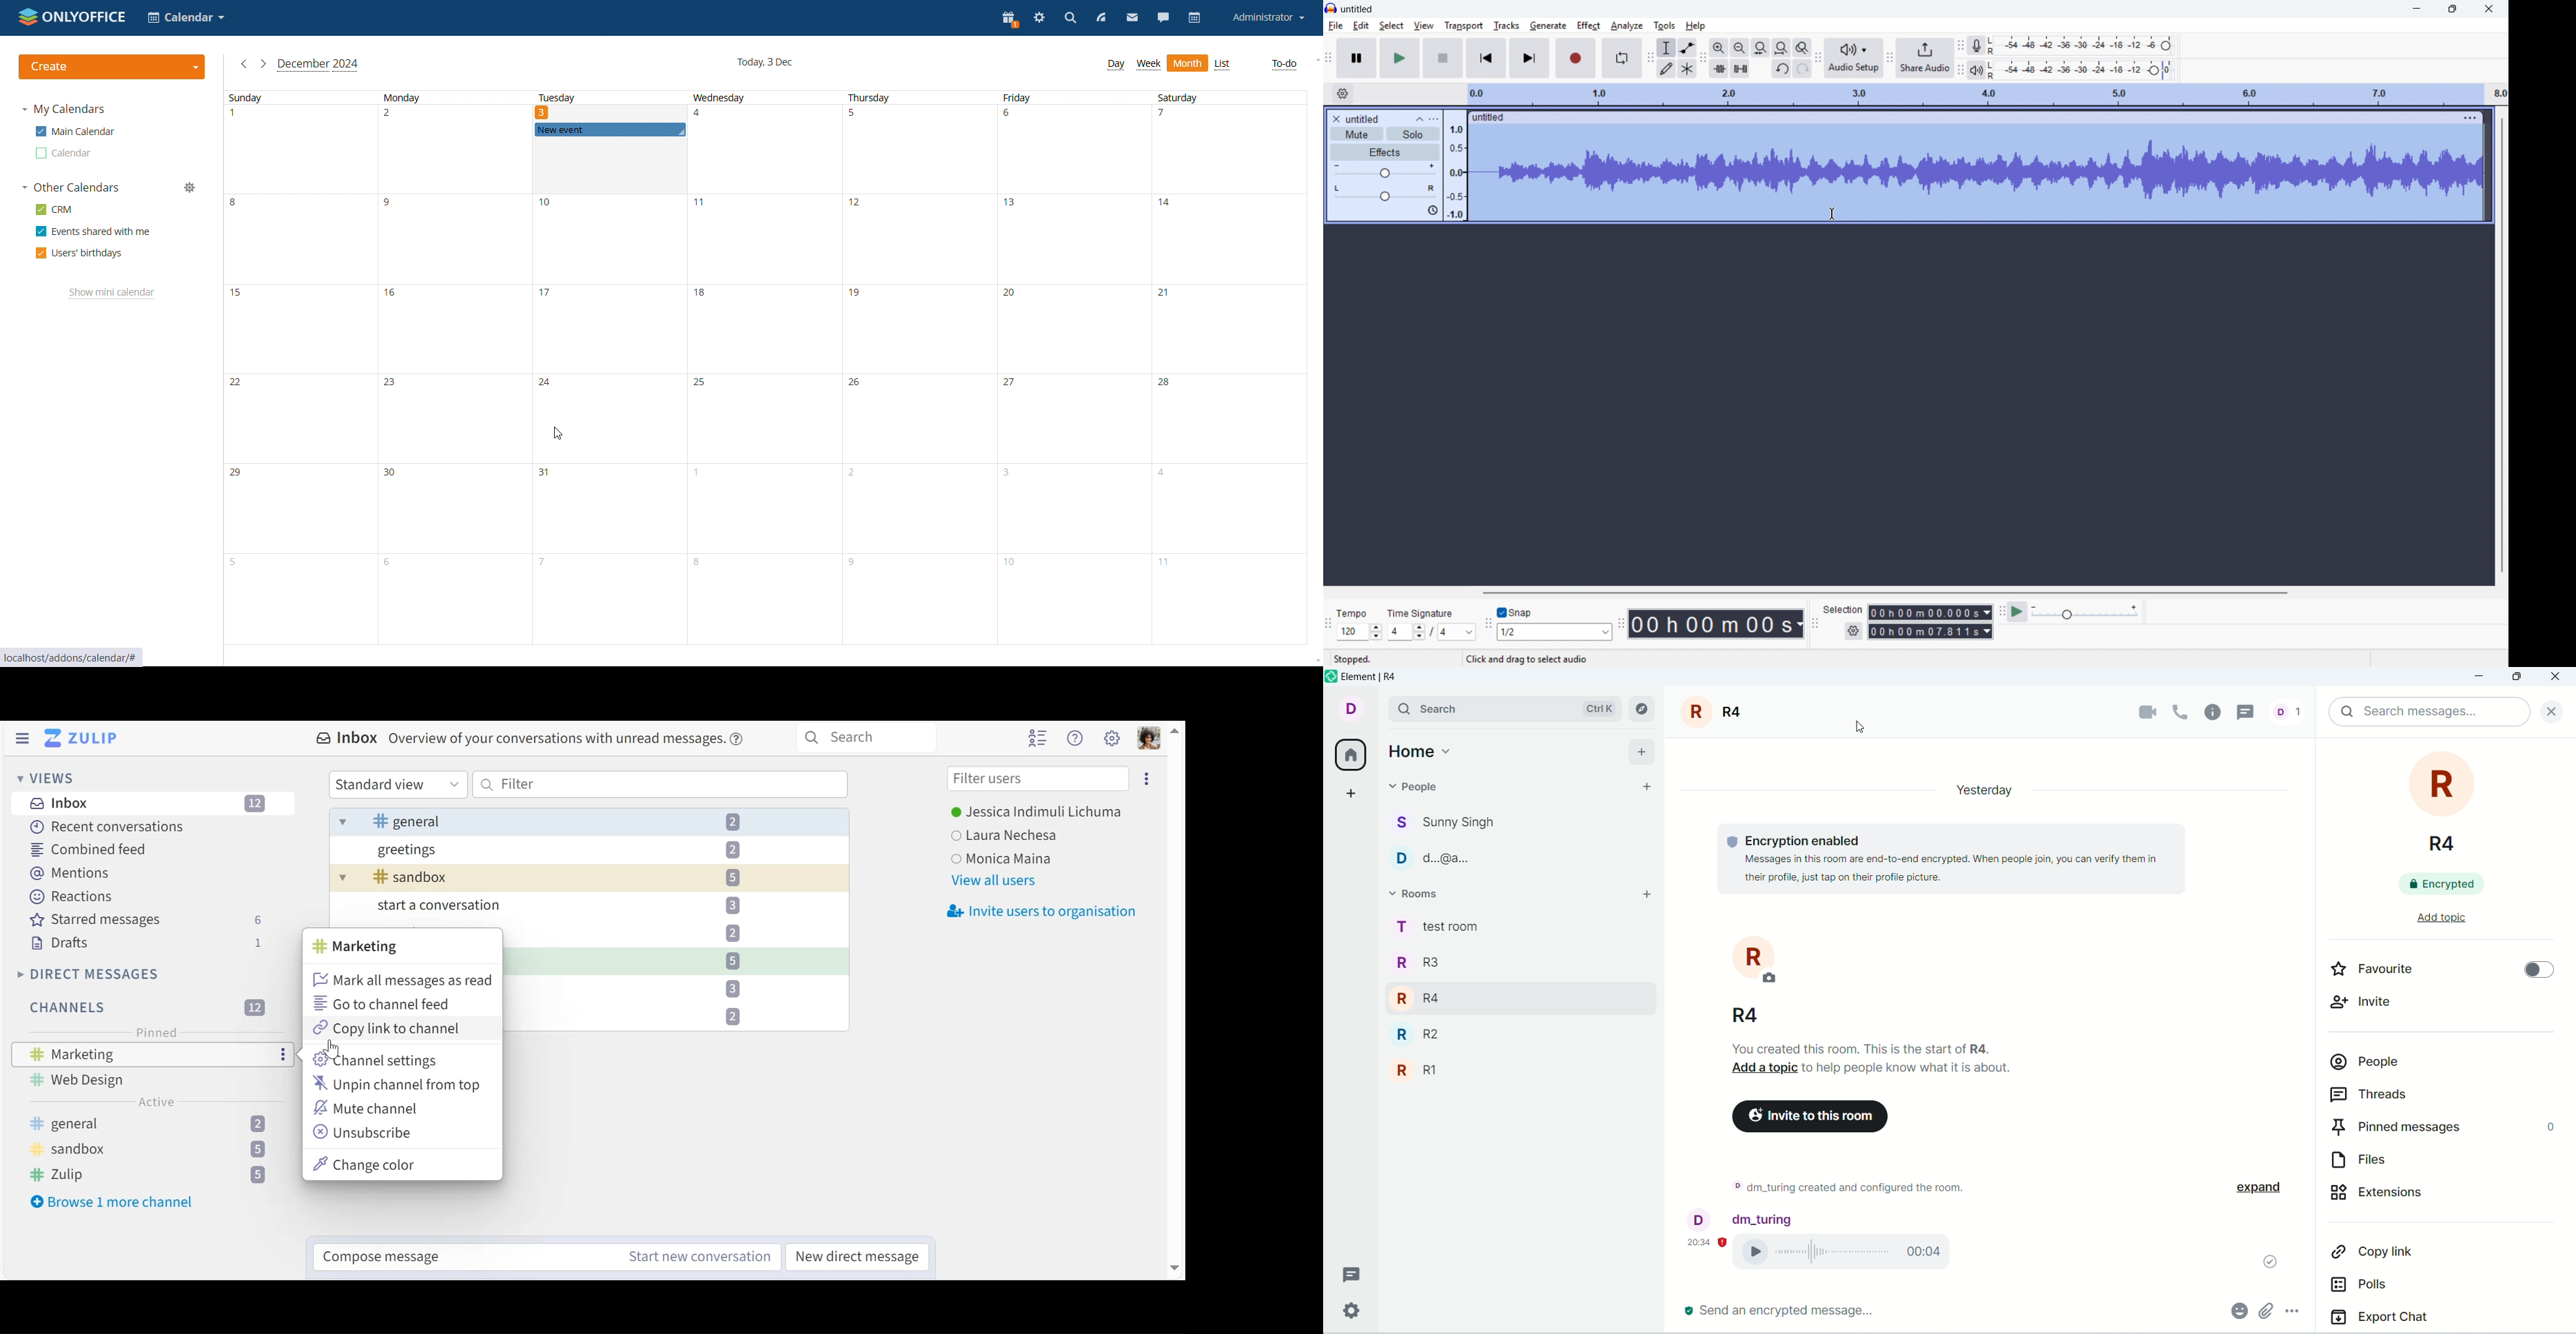 This screenshot has height=1344, width=2576. What do you see at coordinates (582, 908) in the screenshot?
I see `start a conversation` at bounding box center [582, 908].